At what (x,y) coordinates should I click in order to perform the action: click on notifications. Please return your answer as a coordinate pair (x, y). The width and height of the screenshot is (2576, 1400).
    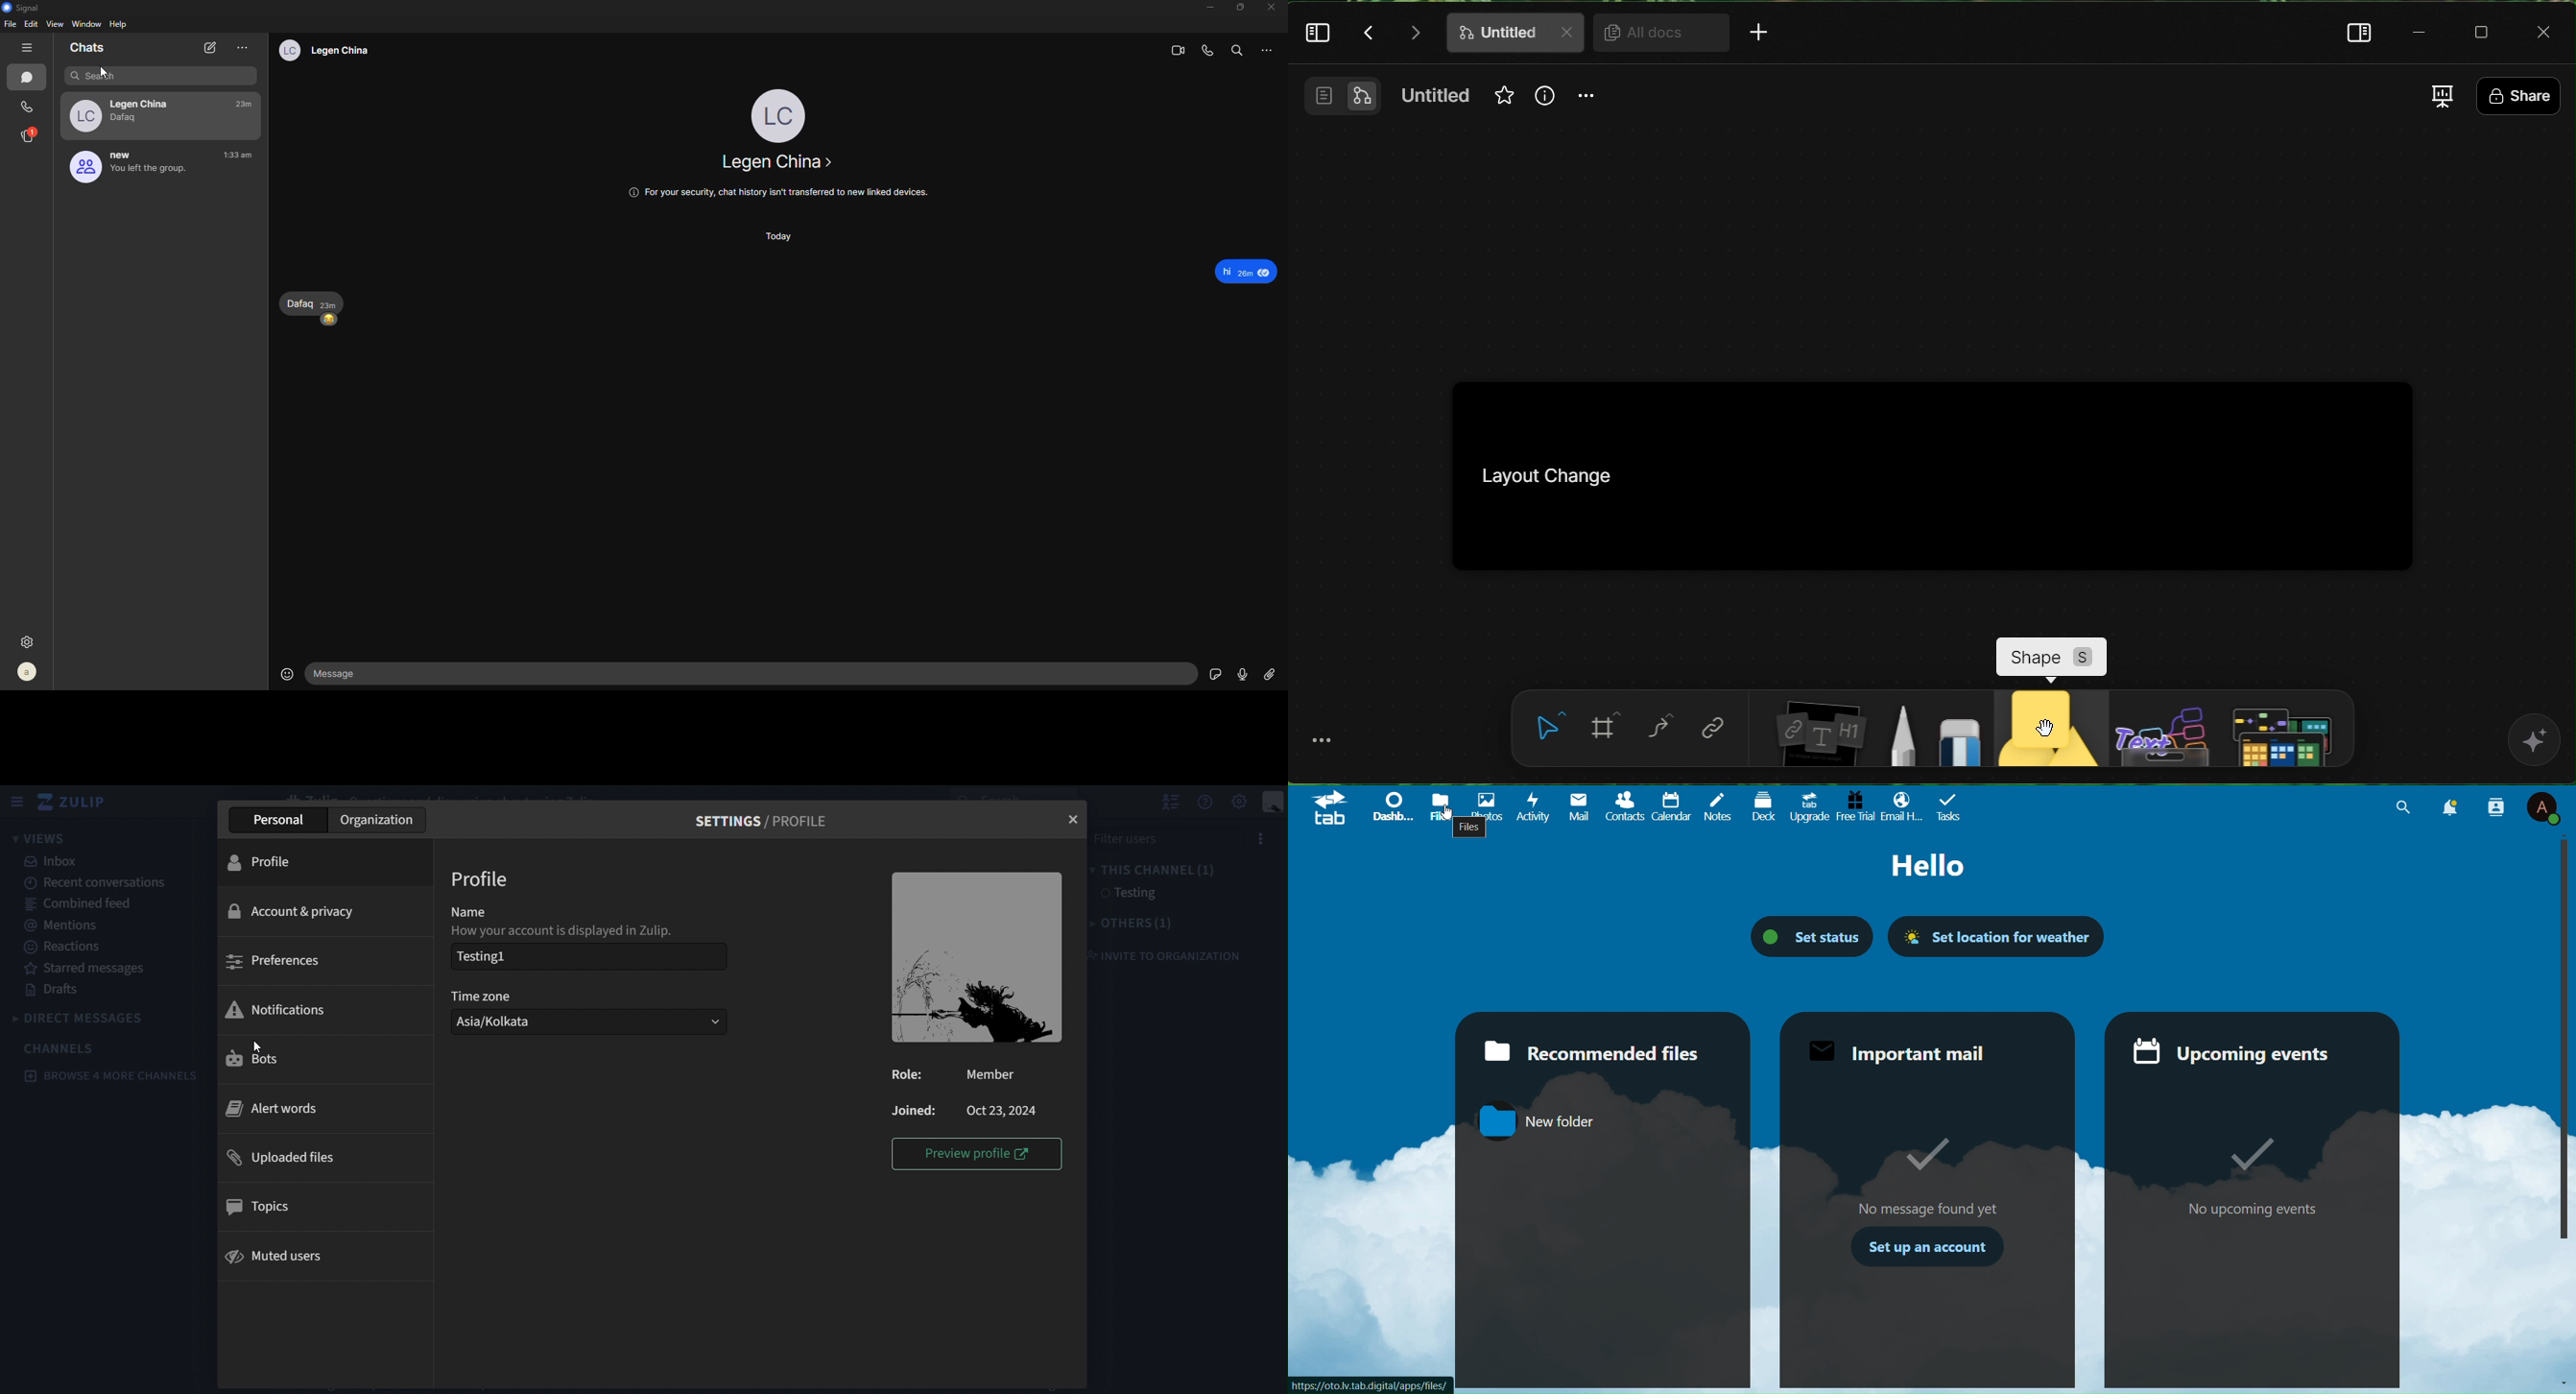
    Looking at the image, I should click on (276, 1008).